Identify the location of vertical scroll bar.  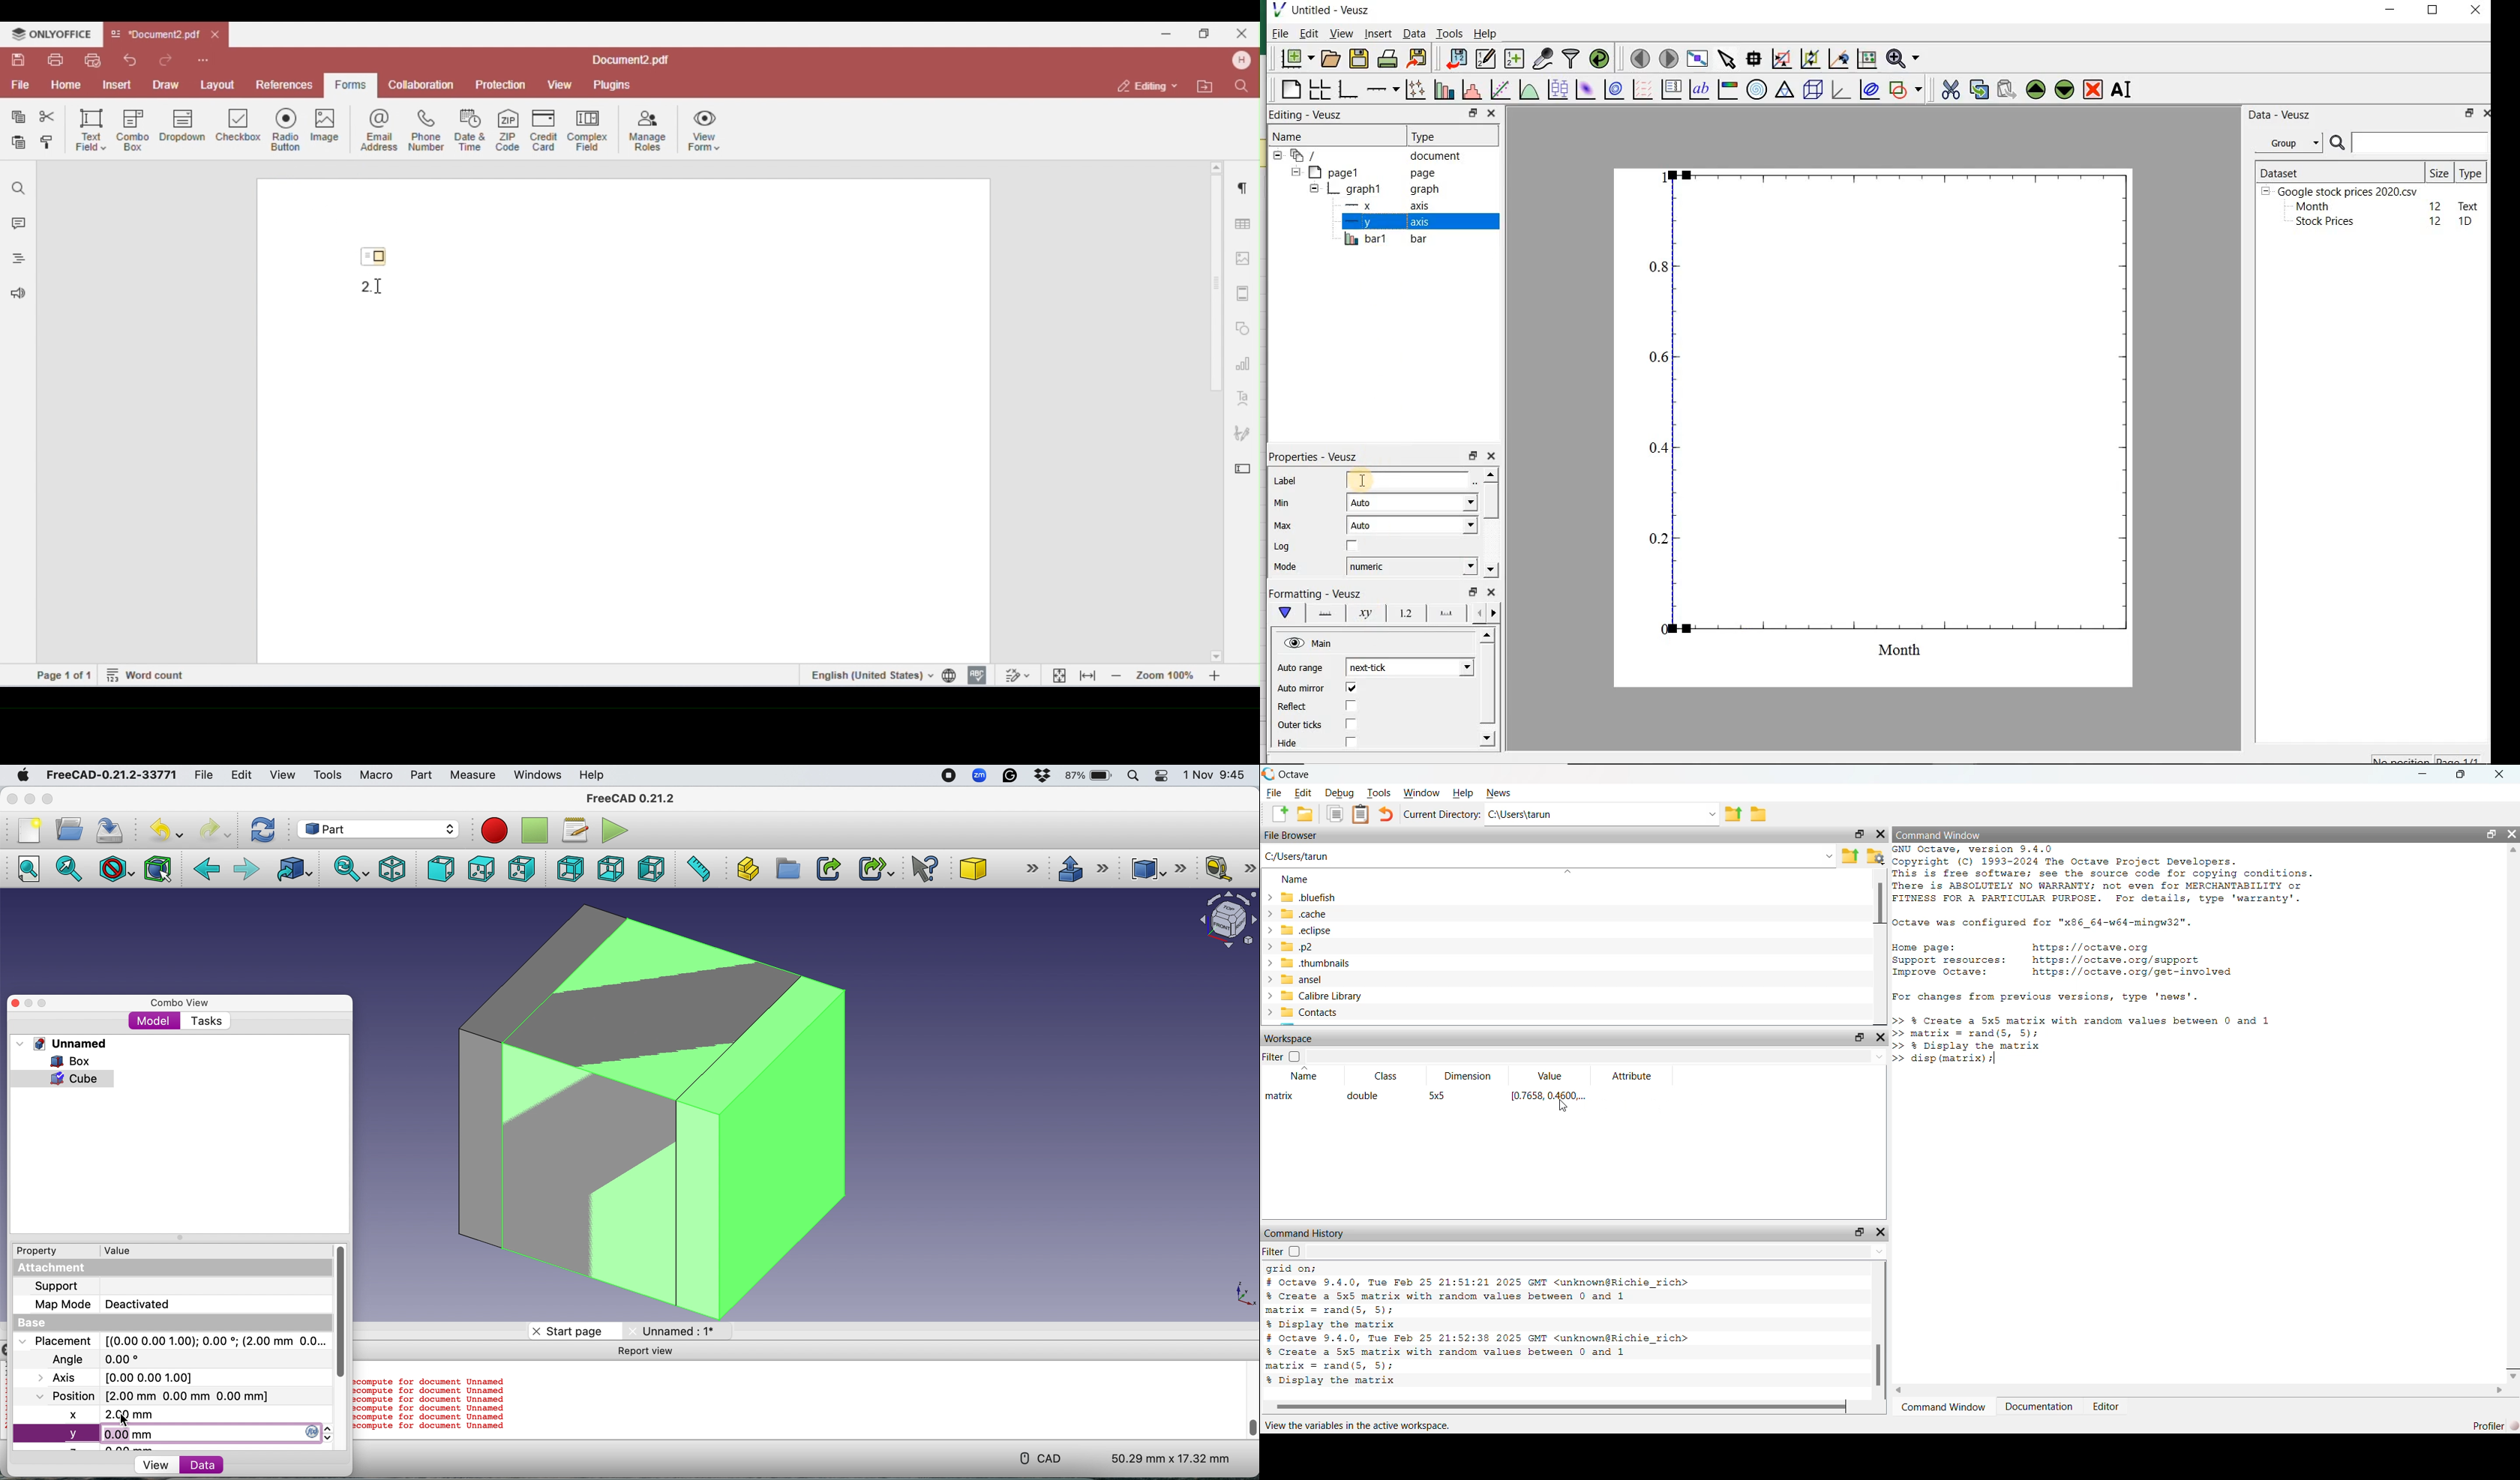
(1249, 1399).